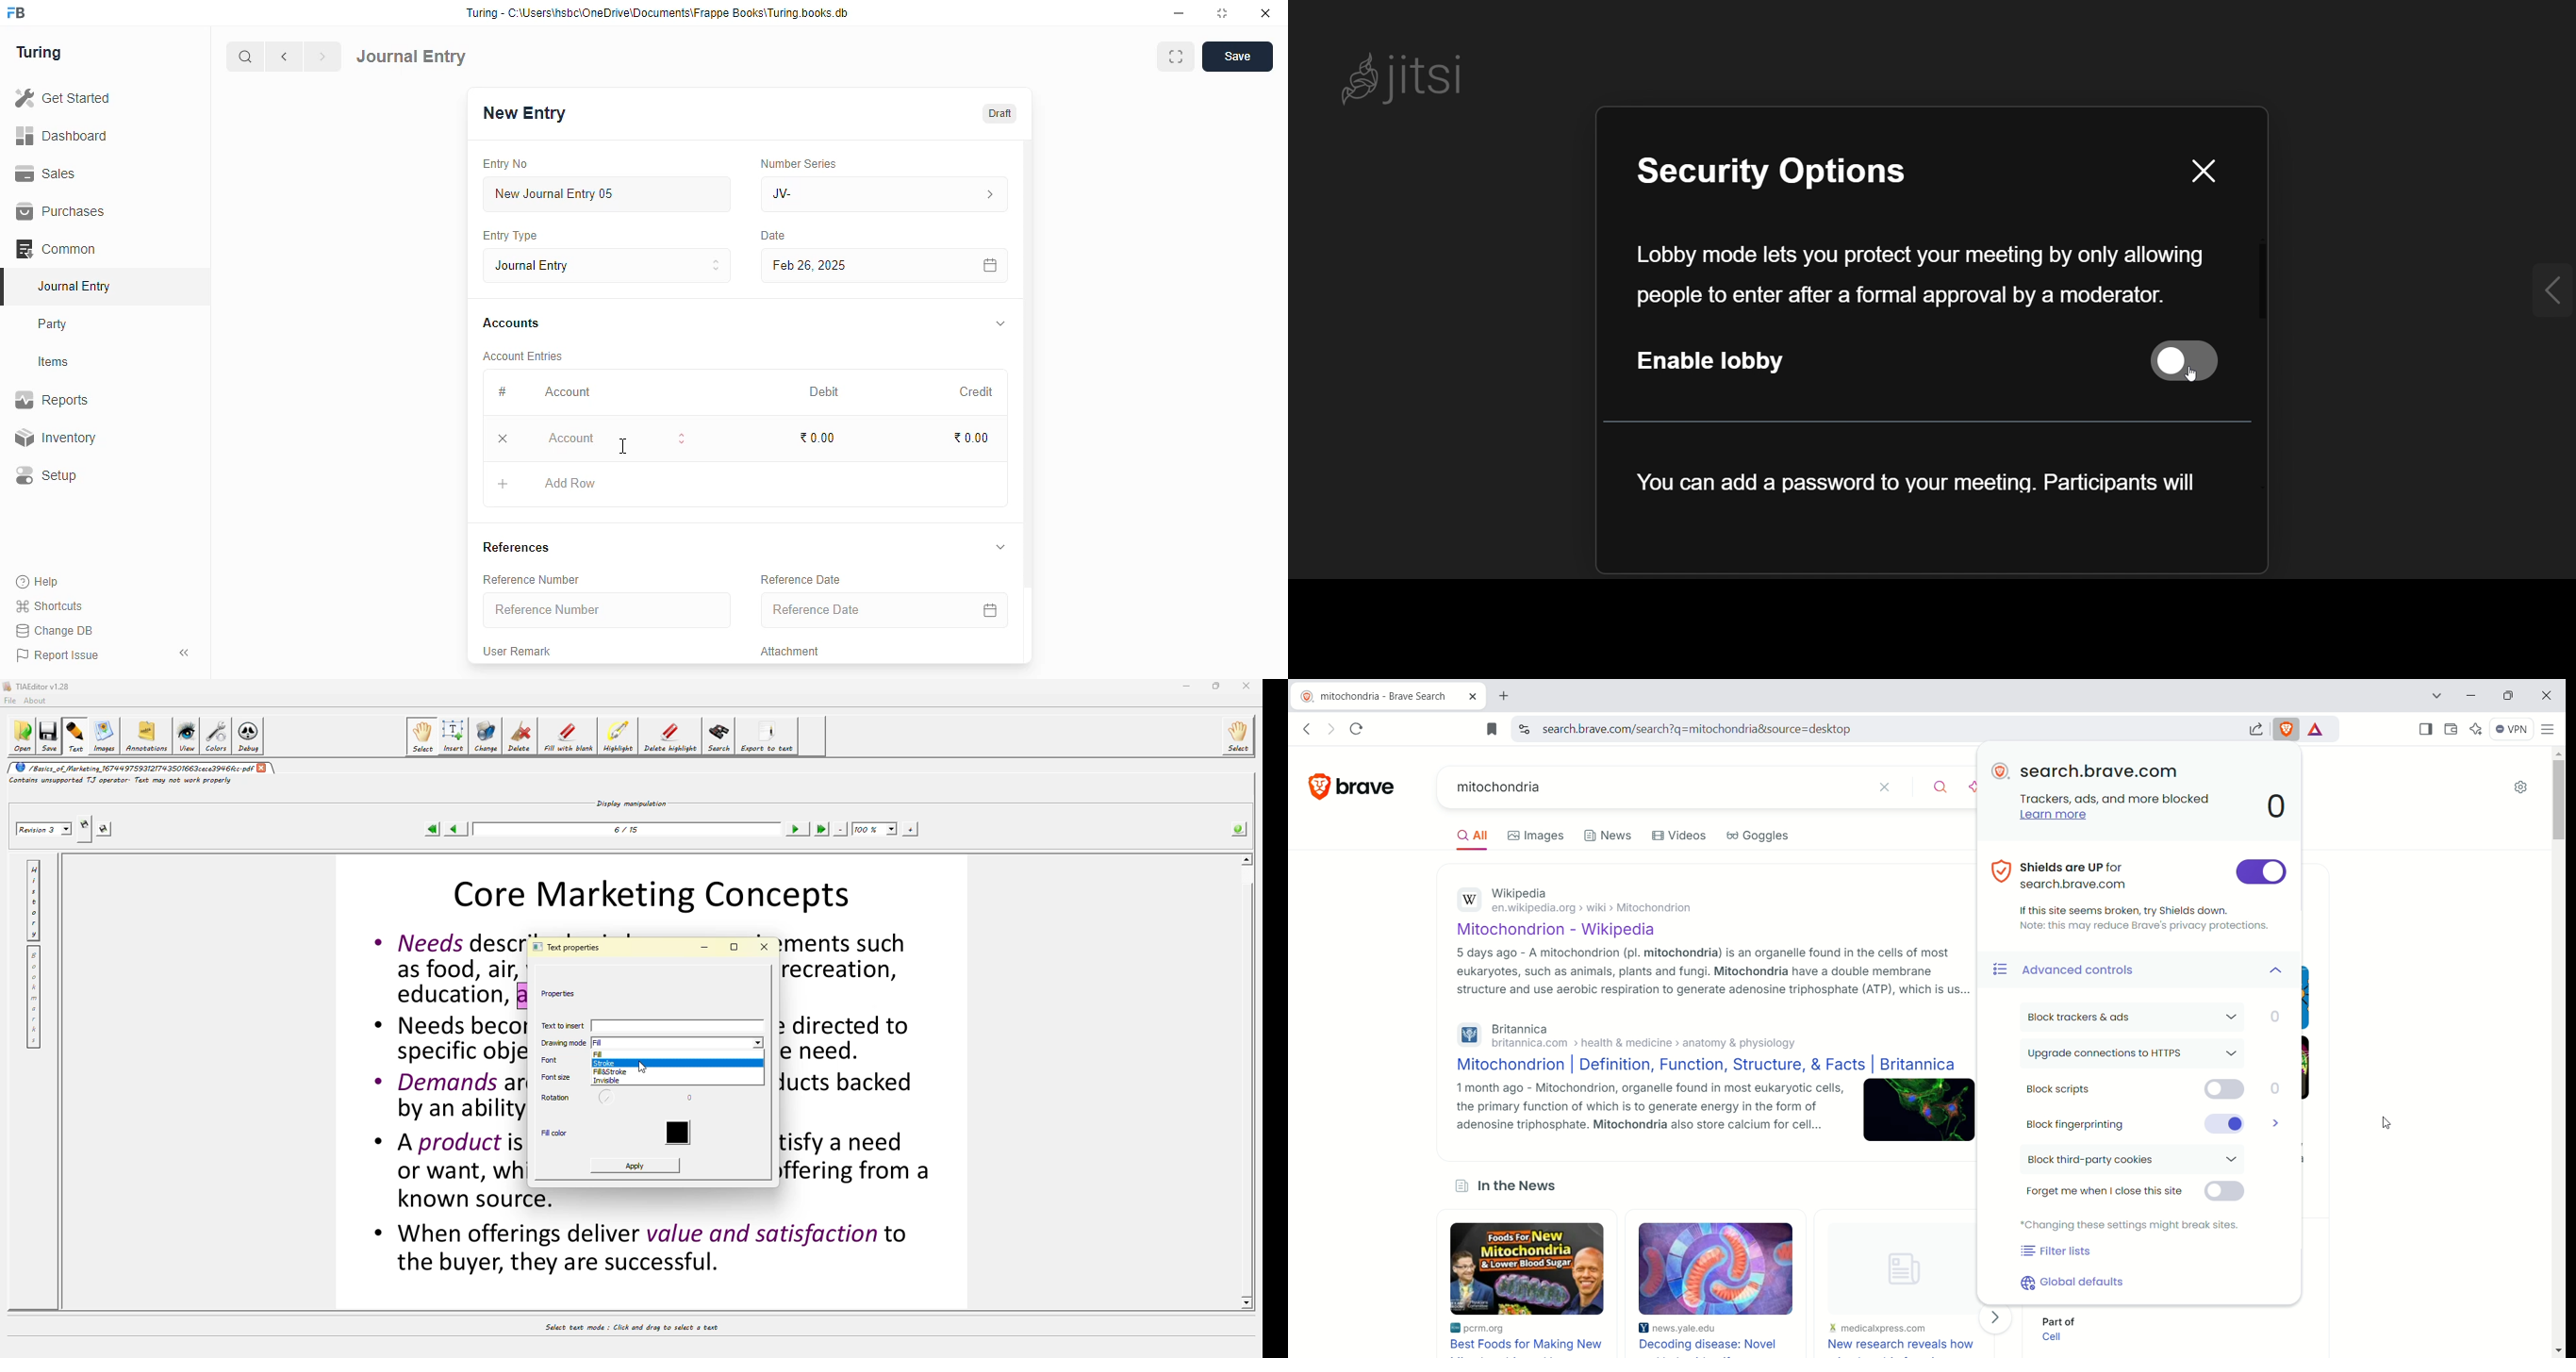  Describe the element at coordinates (607, 610) in the screenshot. I see `reference number` at that location.